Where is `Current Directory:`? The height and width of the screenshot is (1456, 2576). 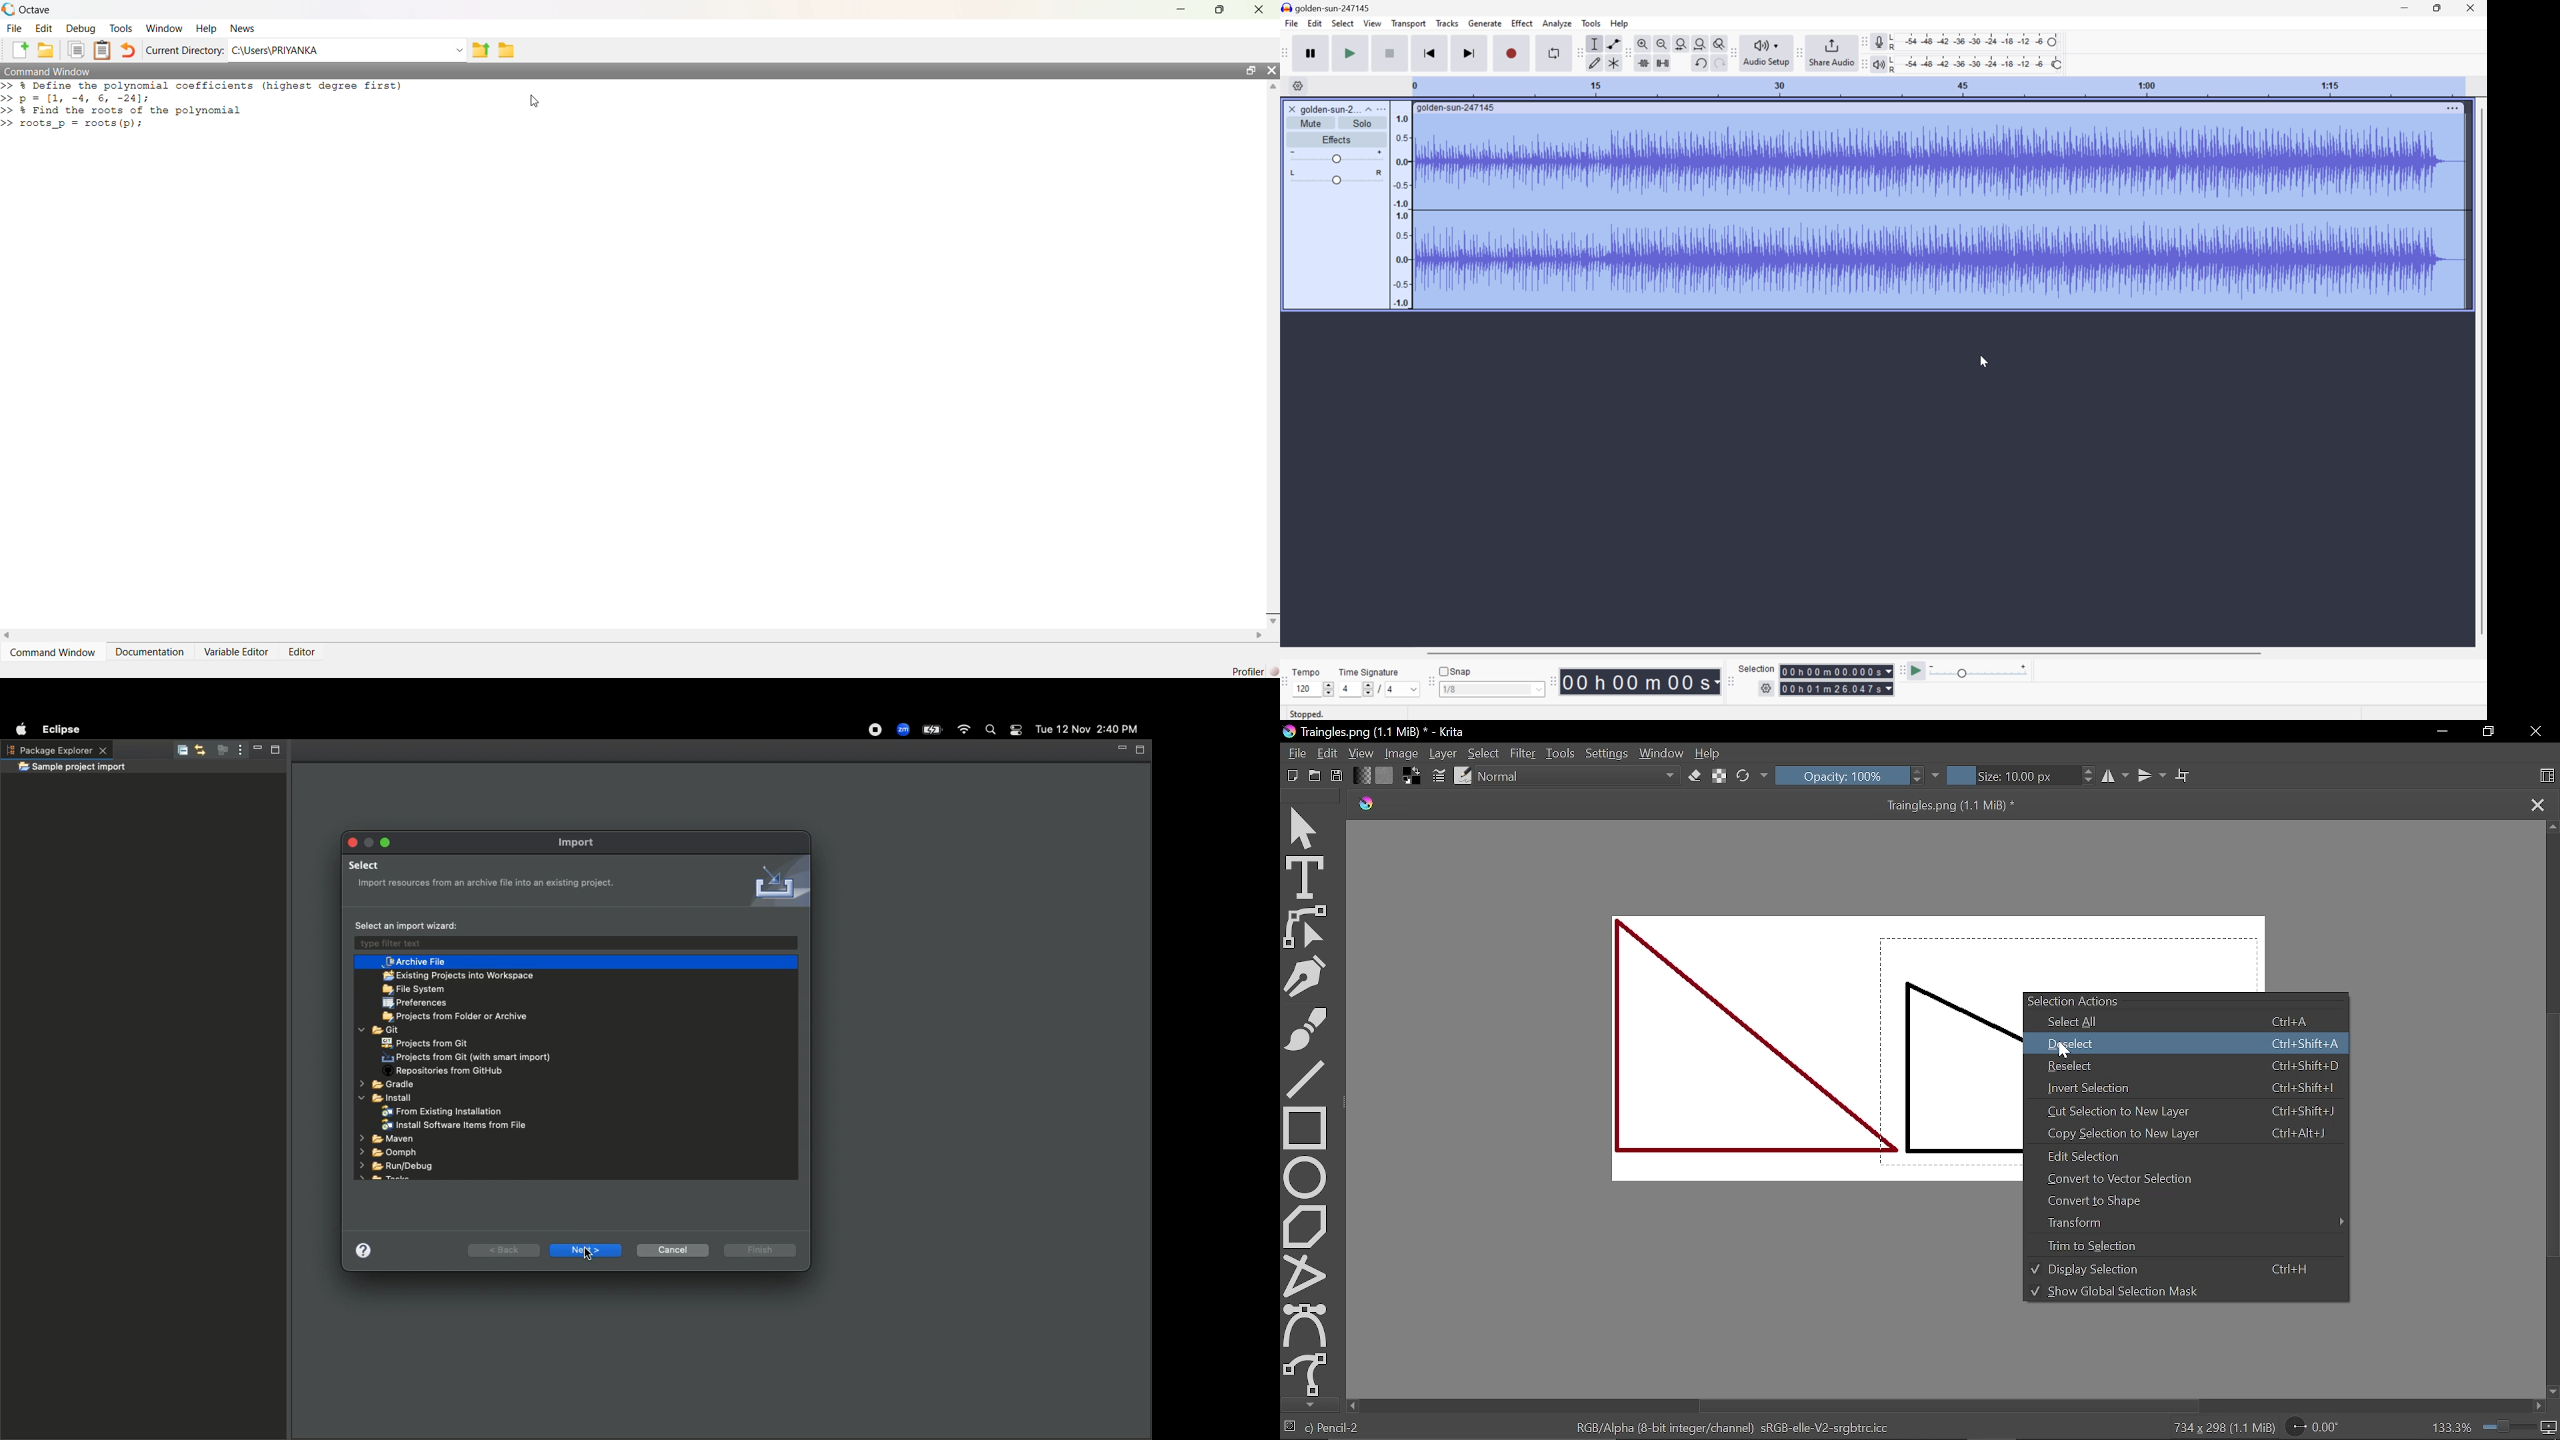 Current Directory: is located at coordinates (185, 51).